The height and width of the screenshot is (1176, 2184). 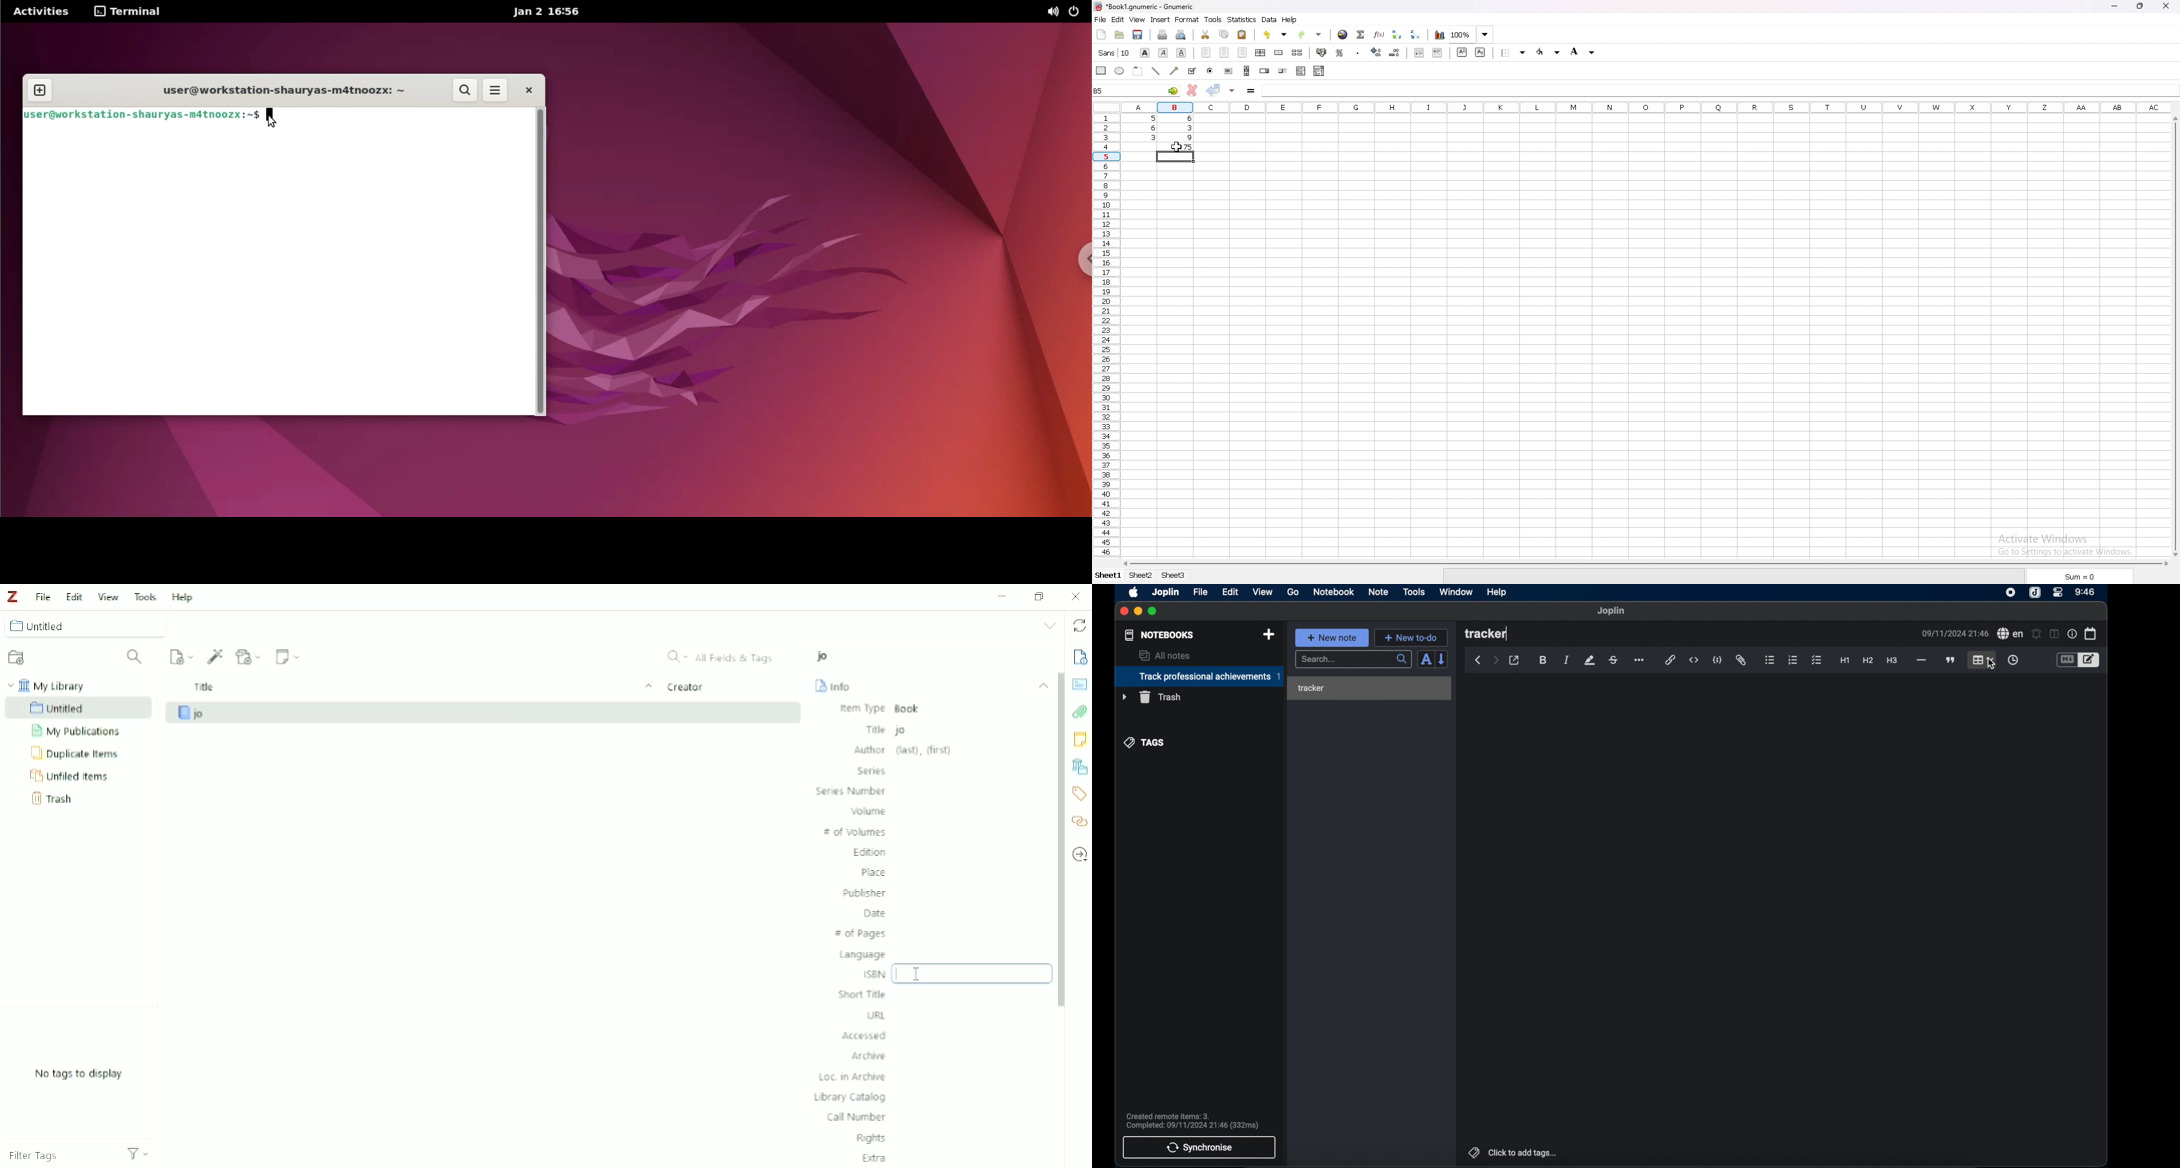 I want to click on Jan 2 16:56, so click(x=551, y=13).